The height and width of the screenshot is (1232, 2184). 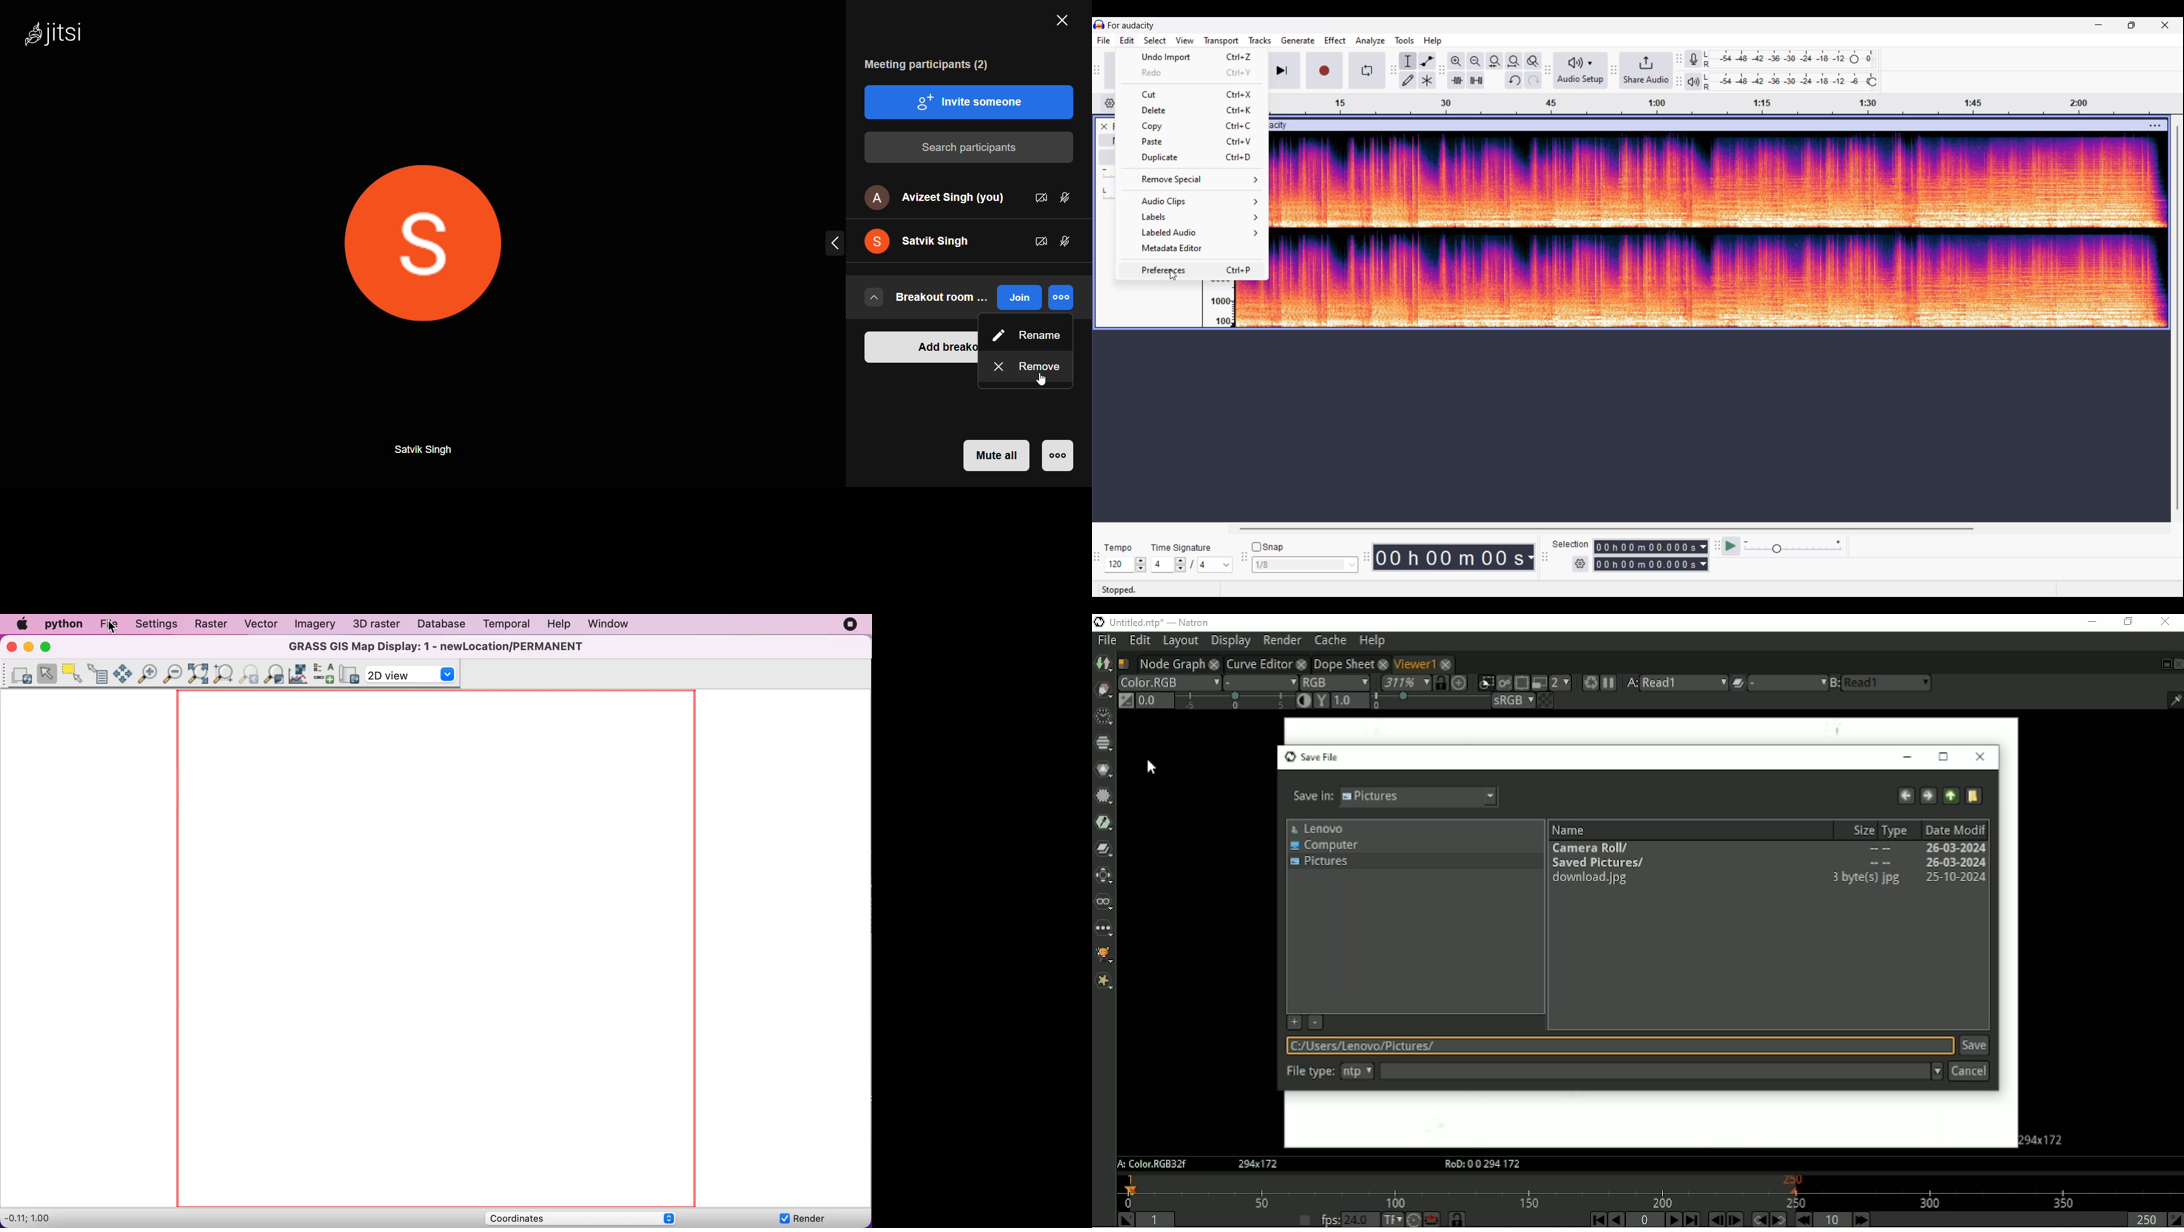 I want to click on Cut, so click(x=1192, y=94).